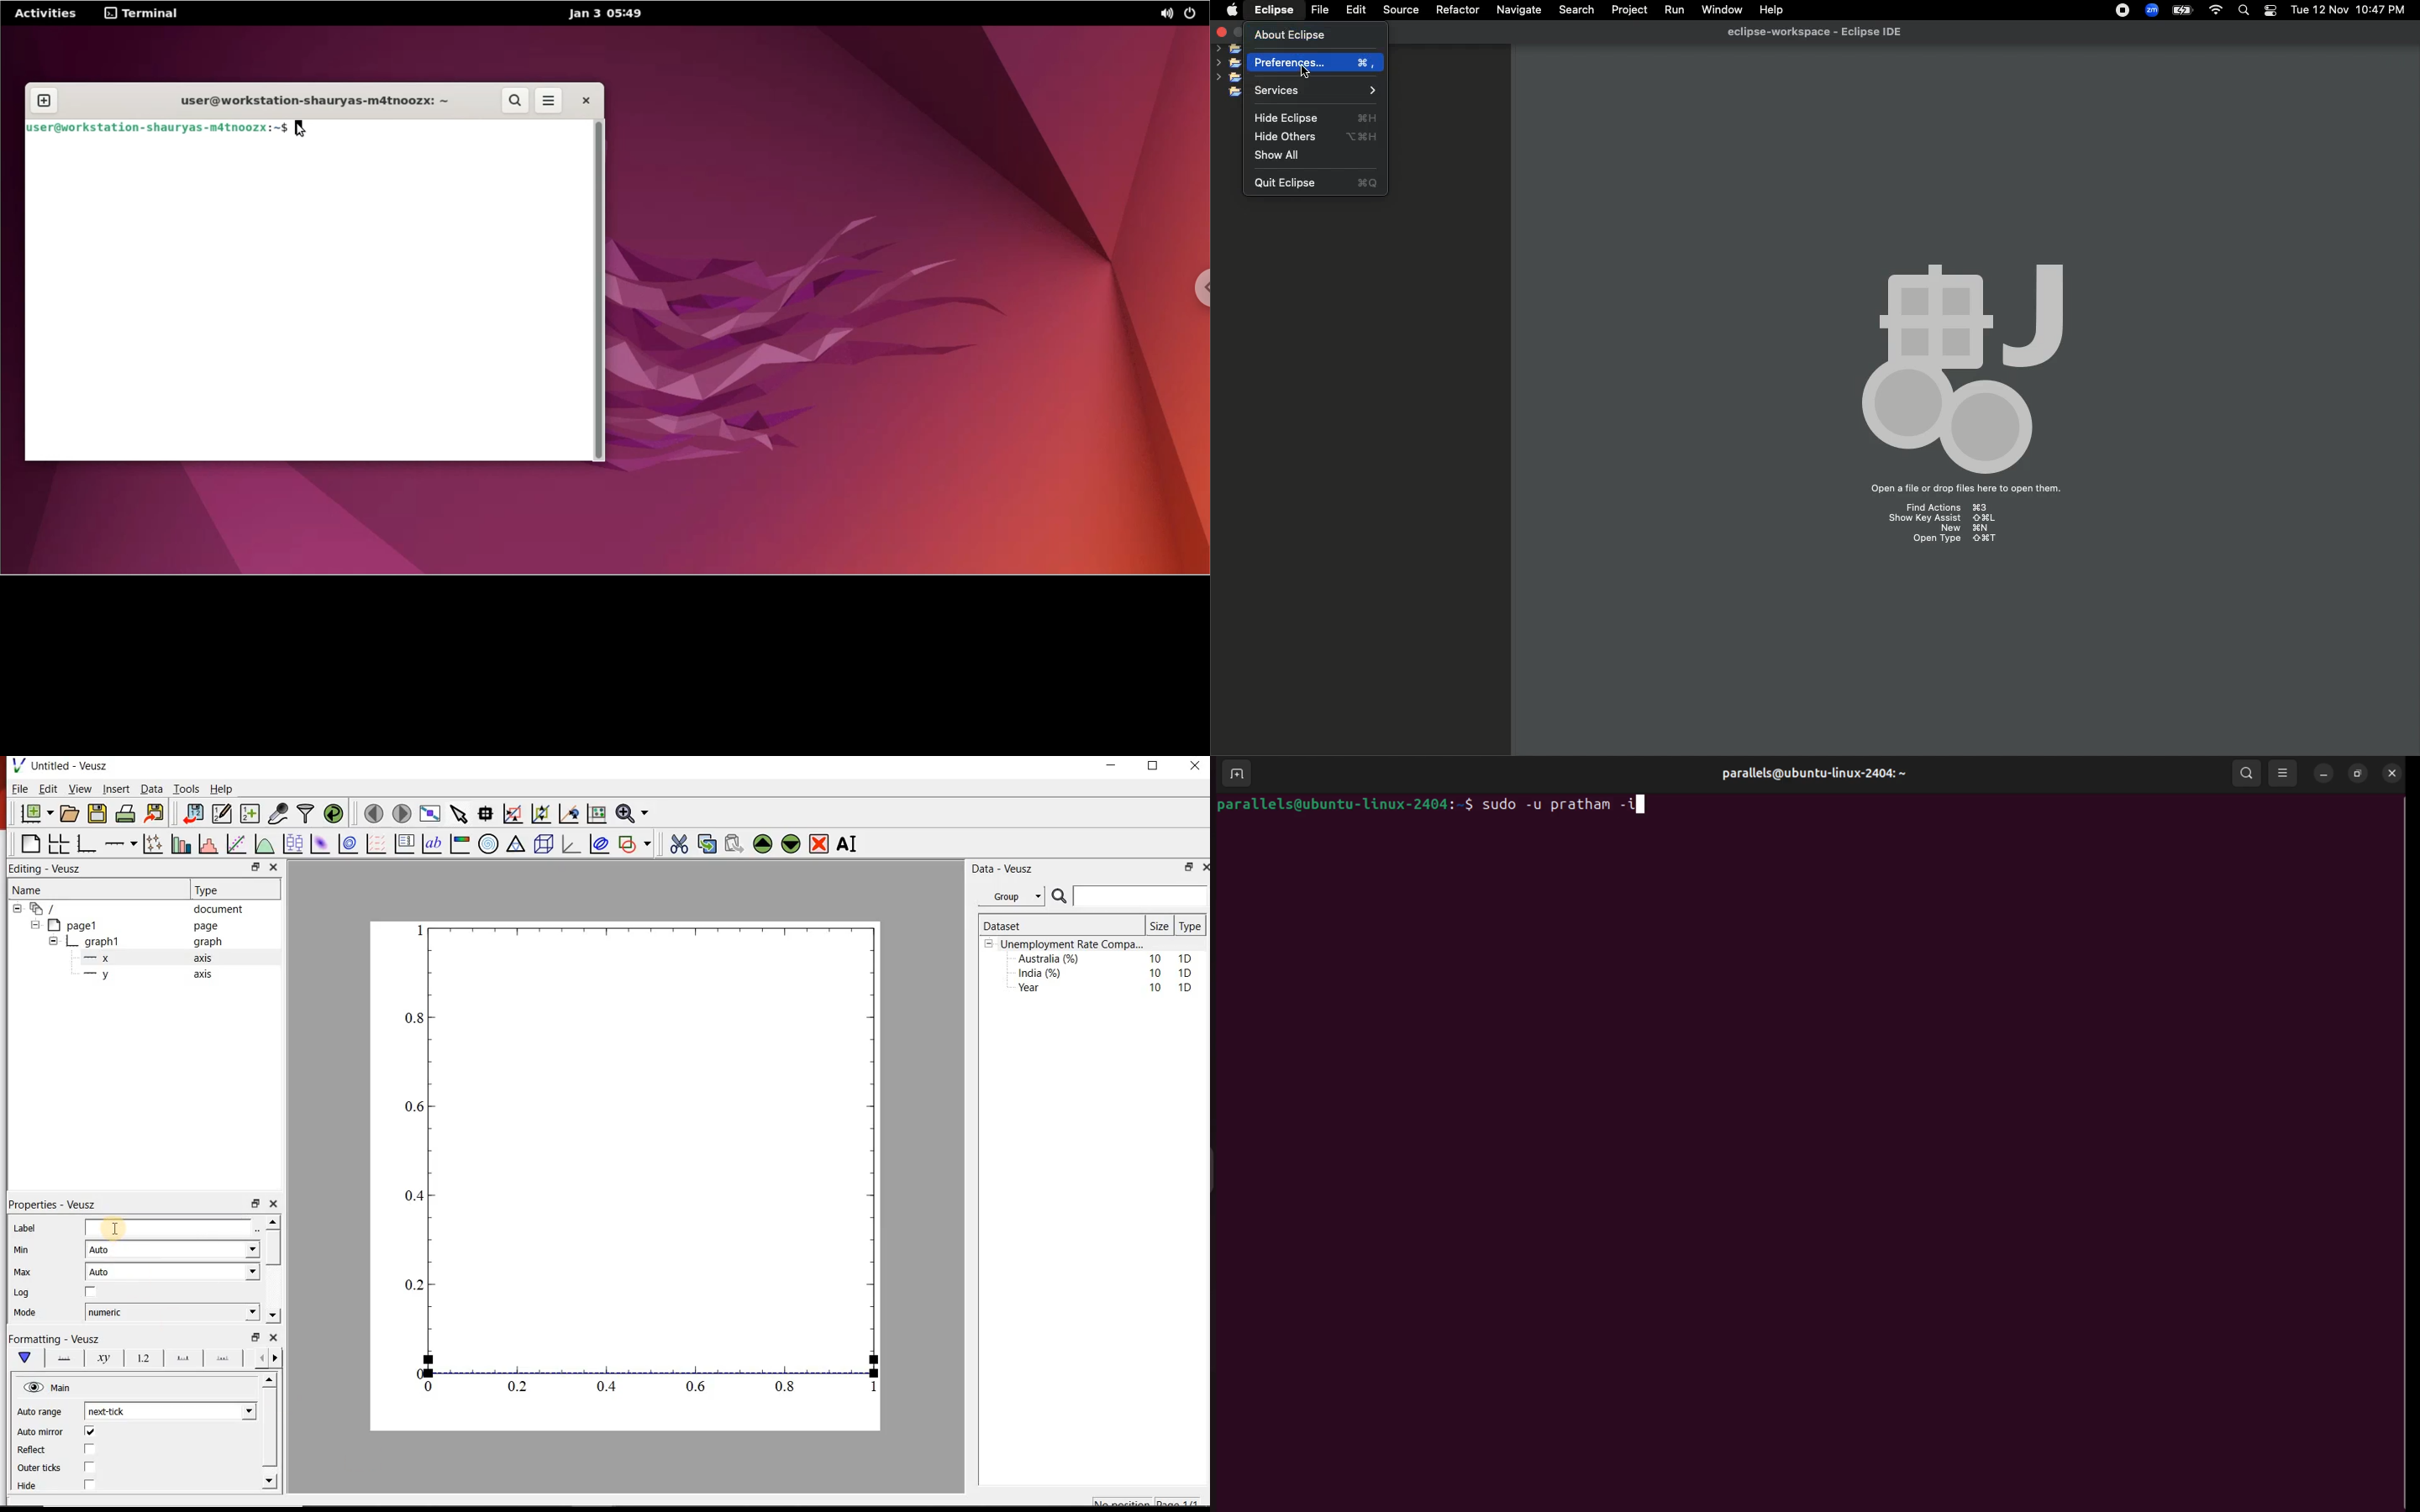 The width and height of the screenshot is (2436, 1512). Describe the element at coordinates (2286, 771) in the screenshot. I see `view options` at that location.